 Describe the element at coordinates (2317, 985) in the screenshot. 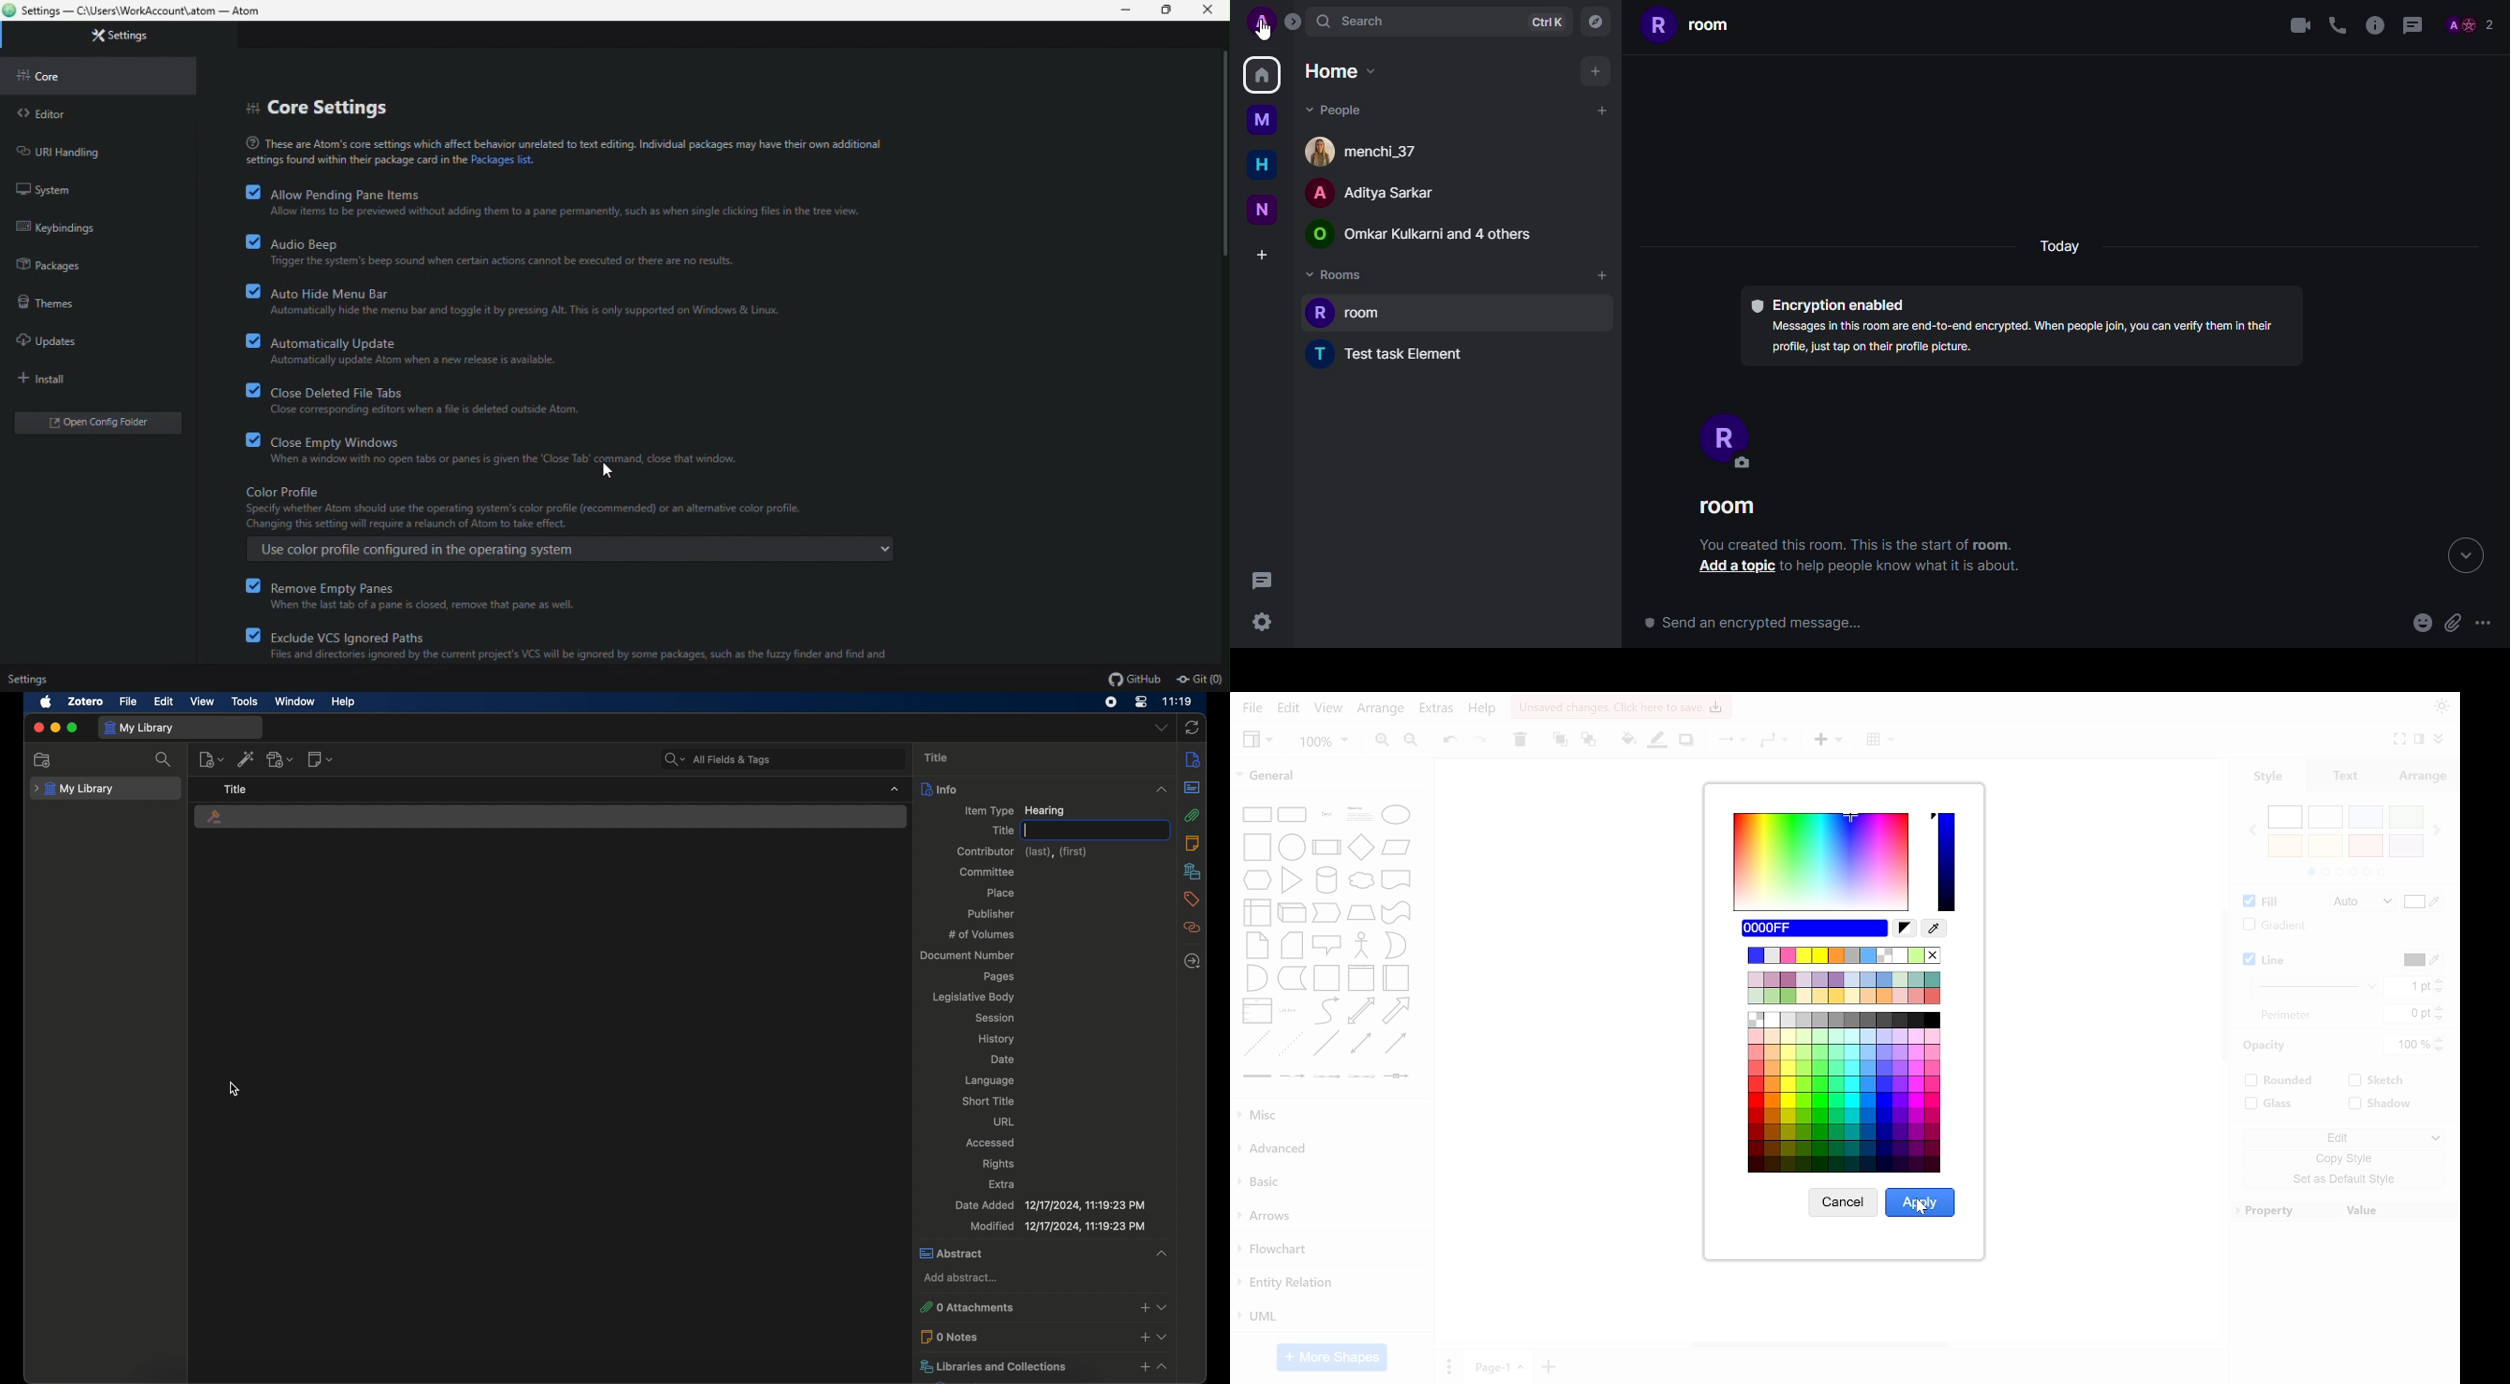

I see `line style` at that location.